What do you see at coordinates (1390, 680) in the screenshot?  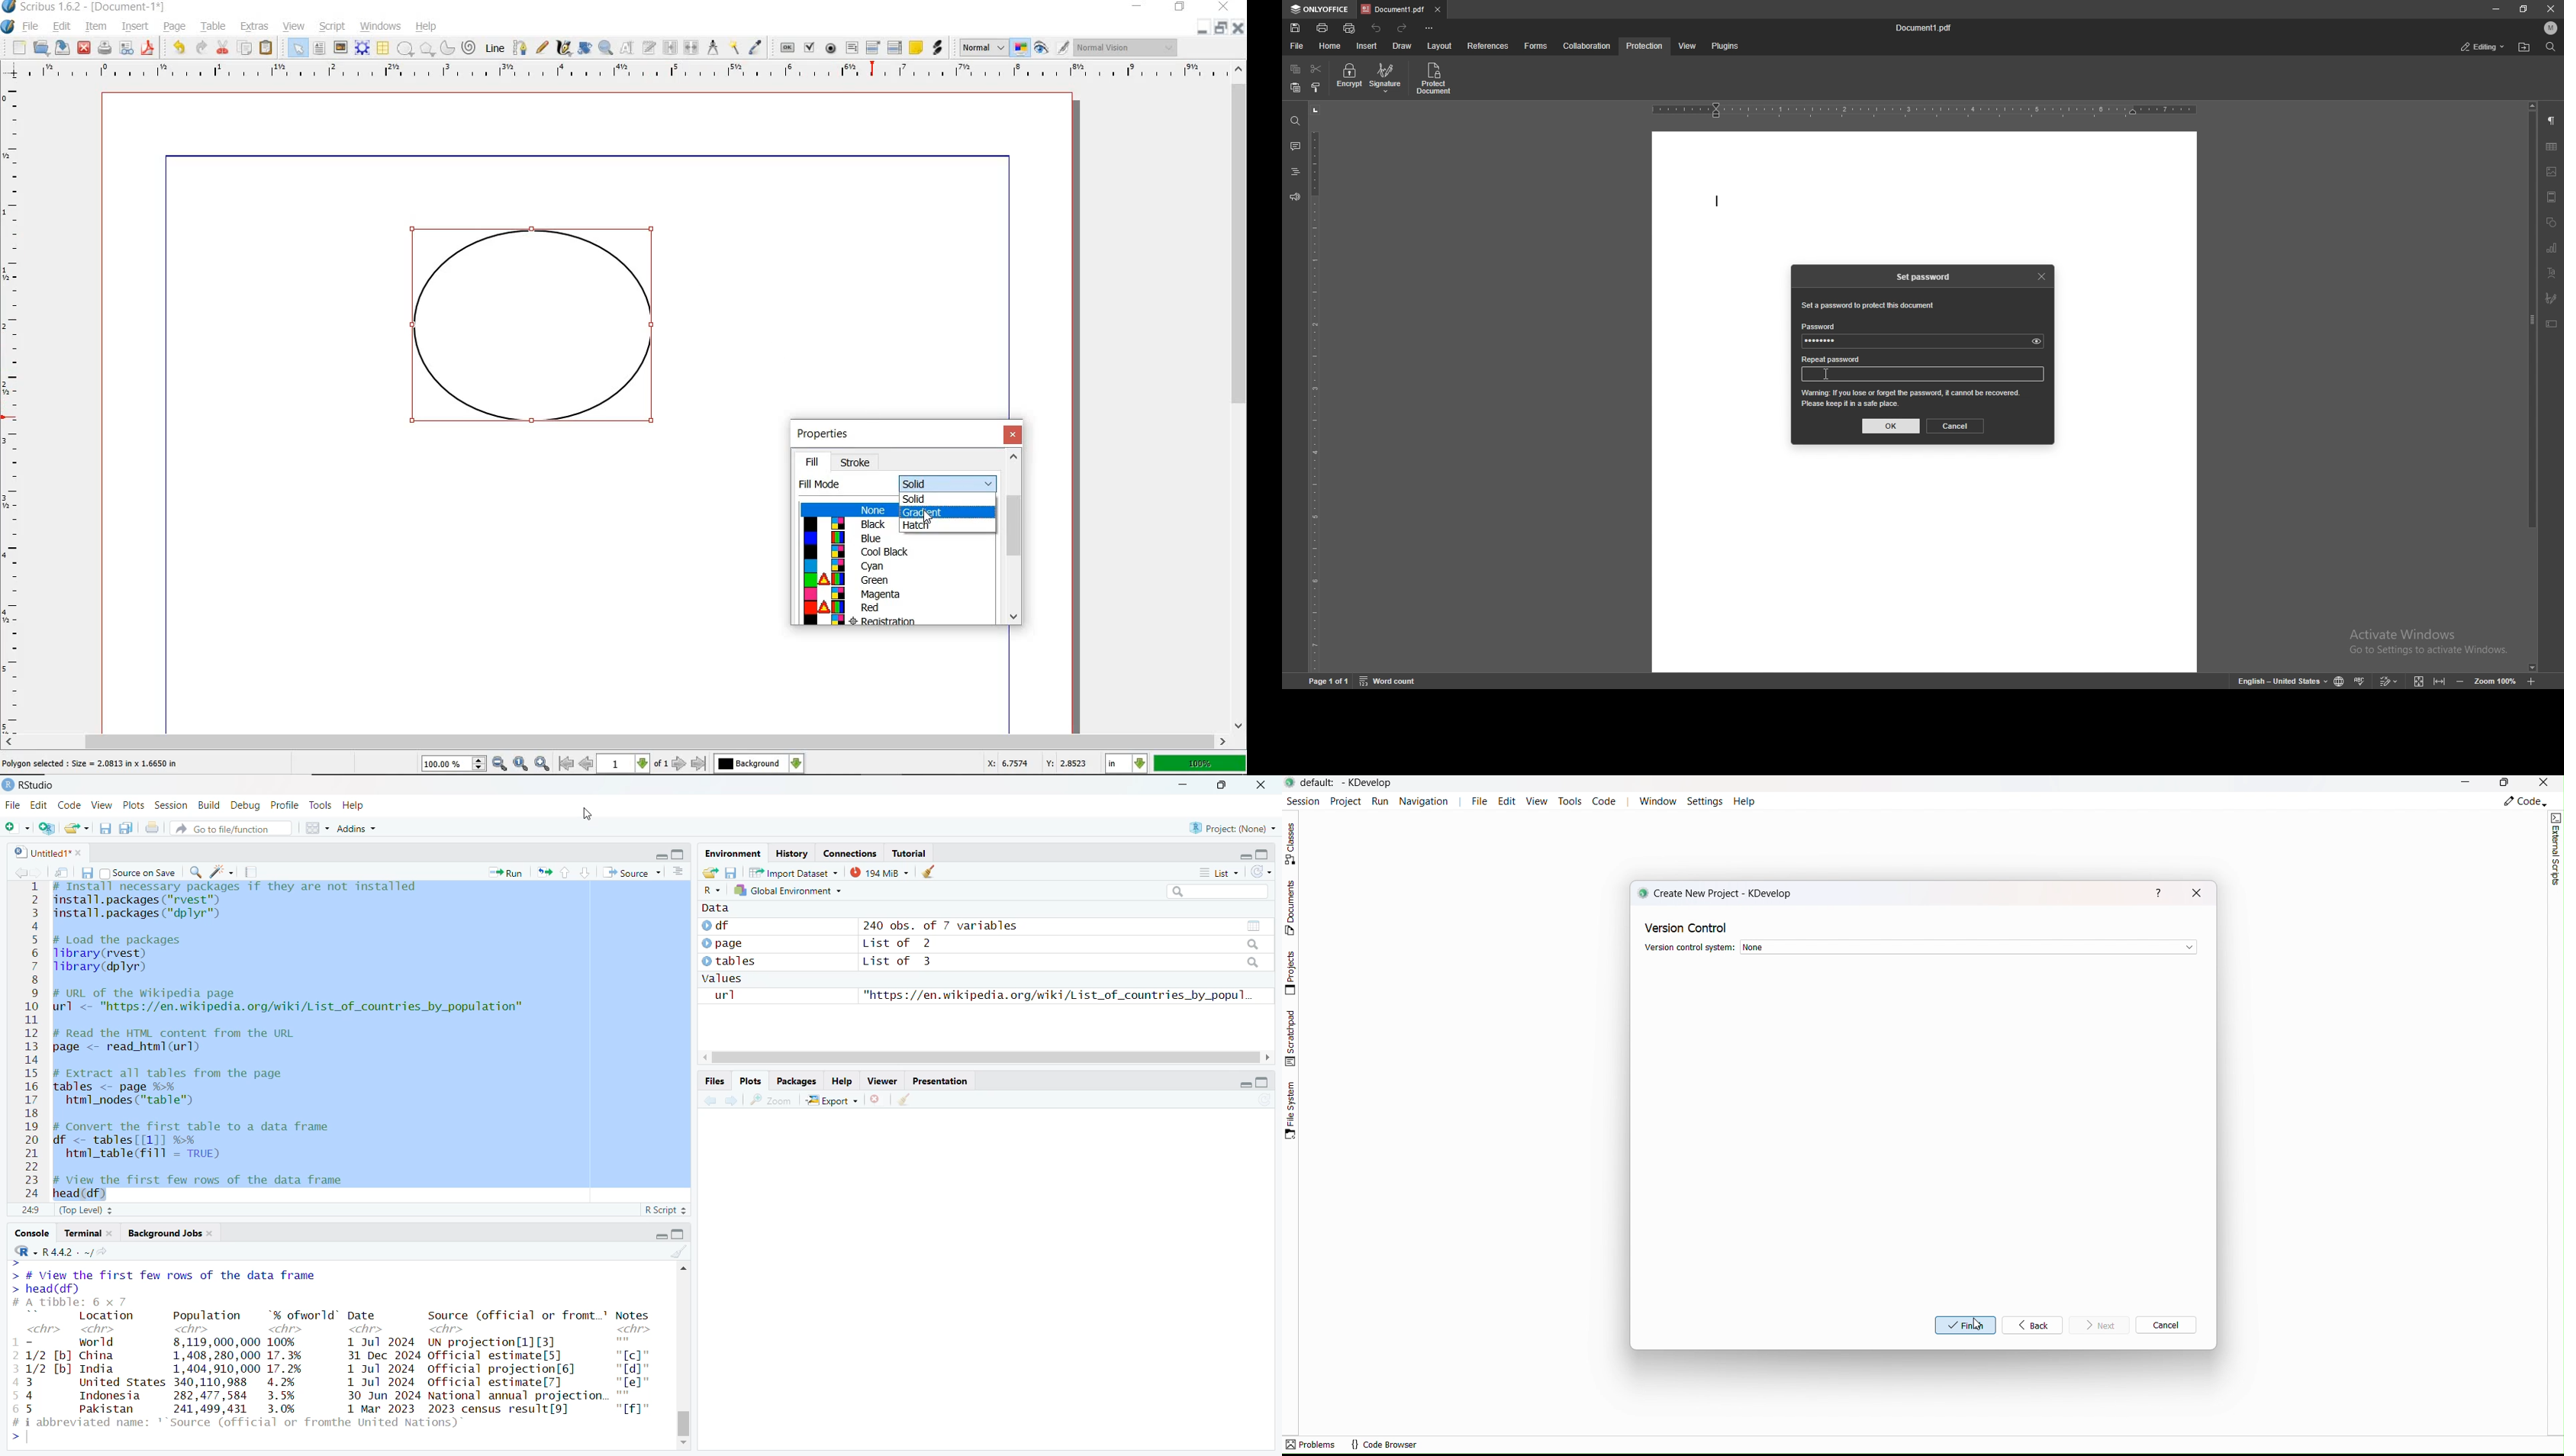 I see `word count` at bounding box center [1390, 680].